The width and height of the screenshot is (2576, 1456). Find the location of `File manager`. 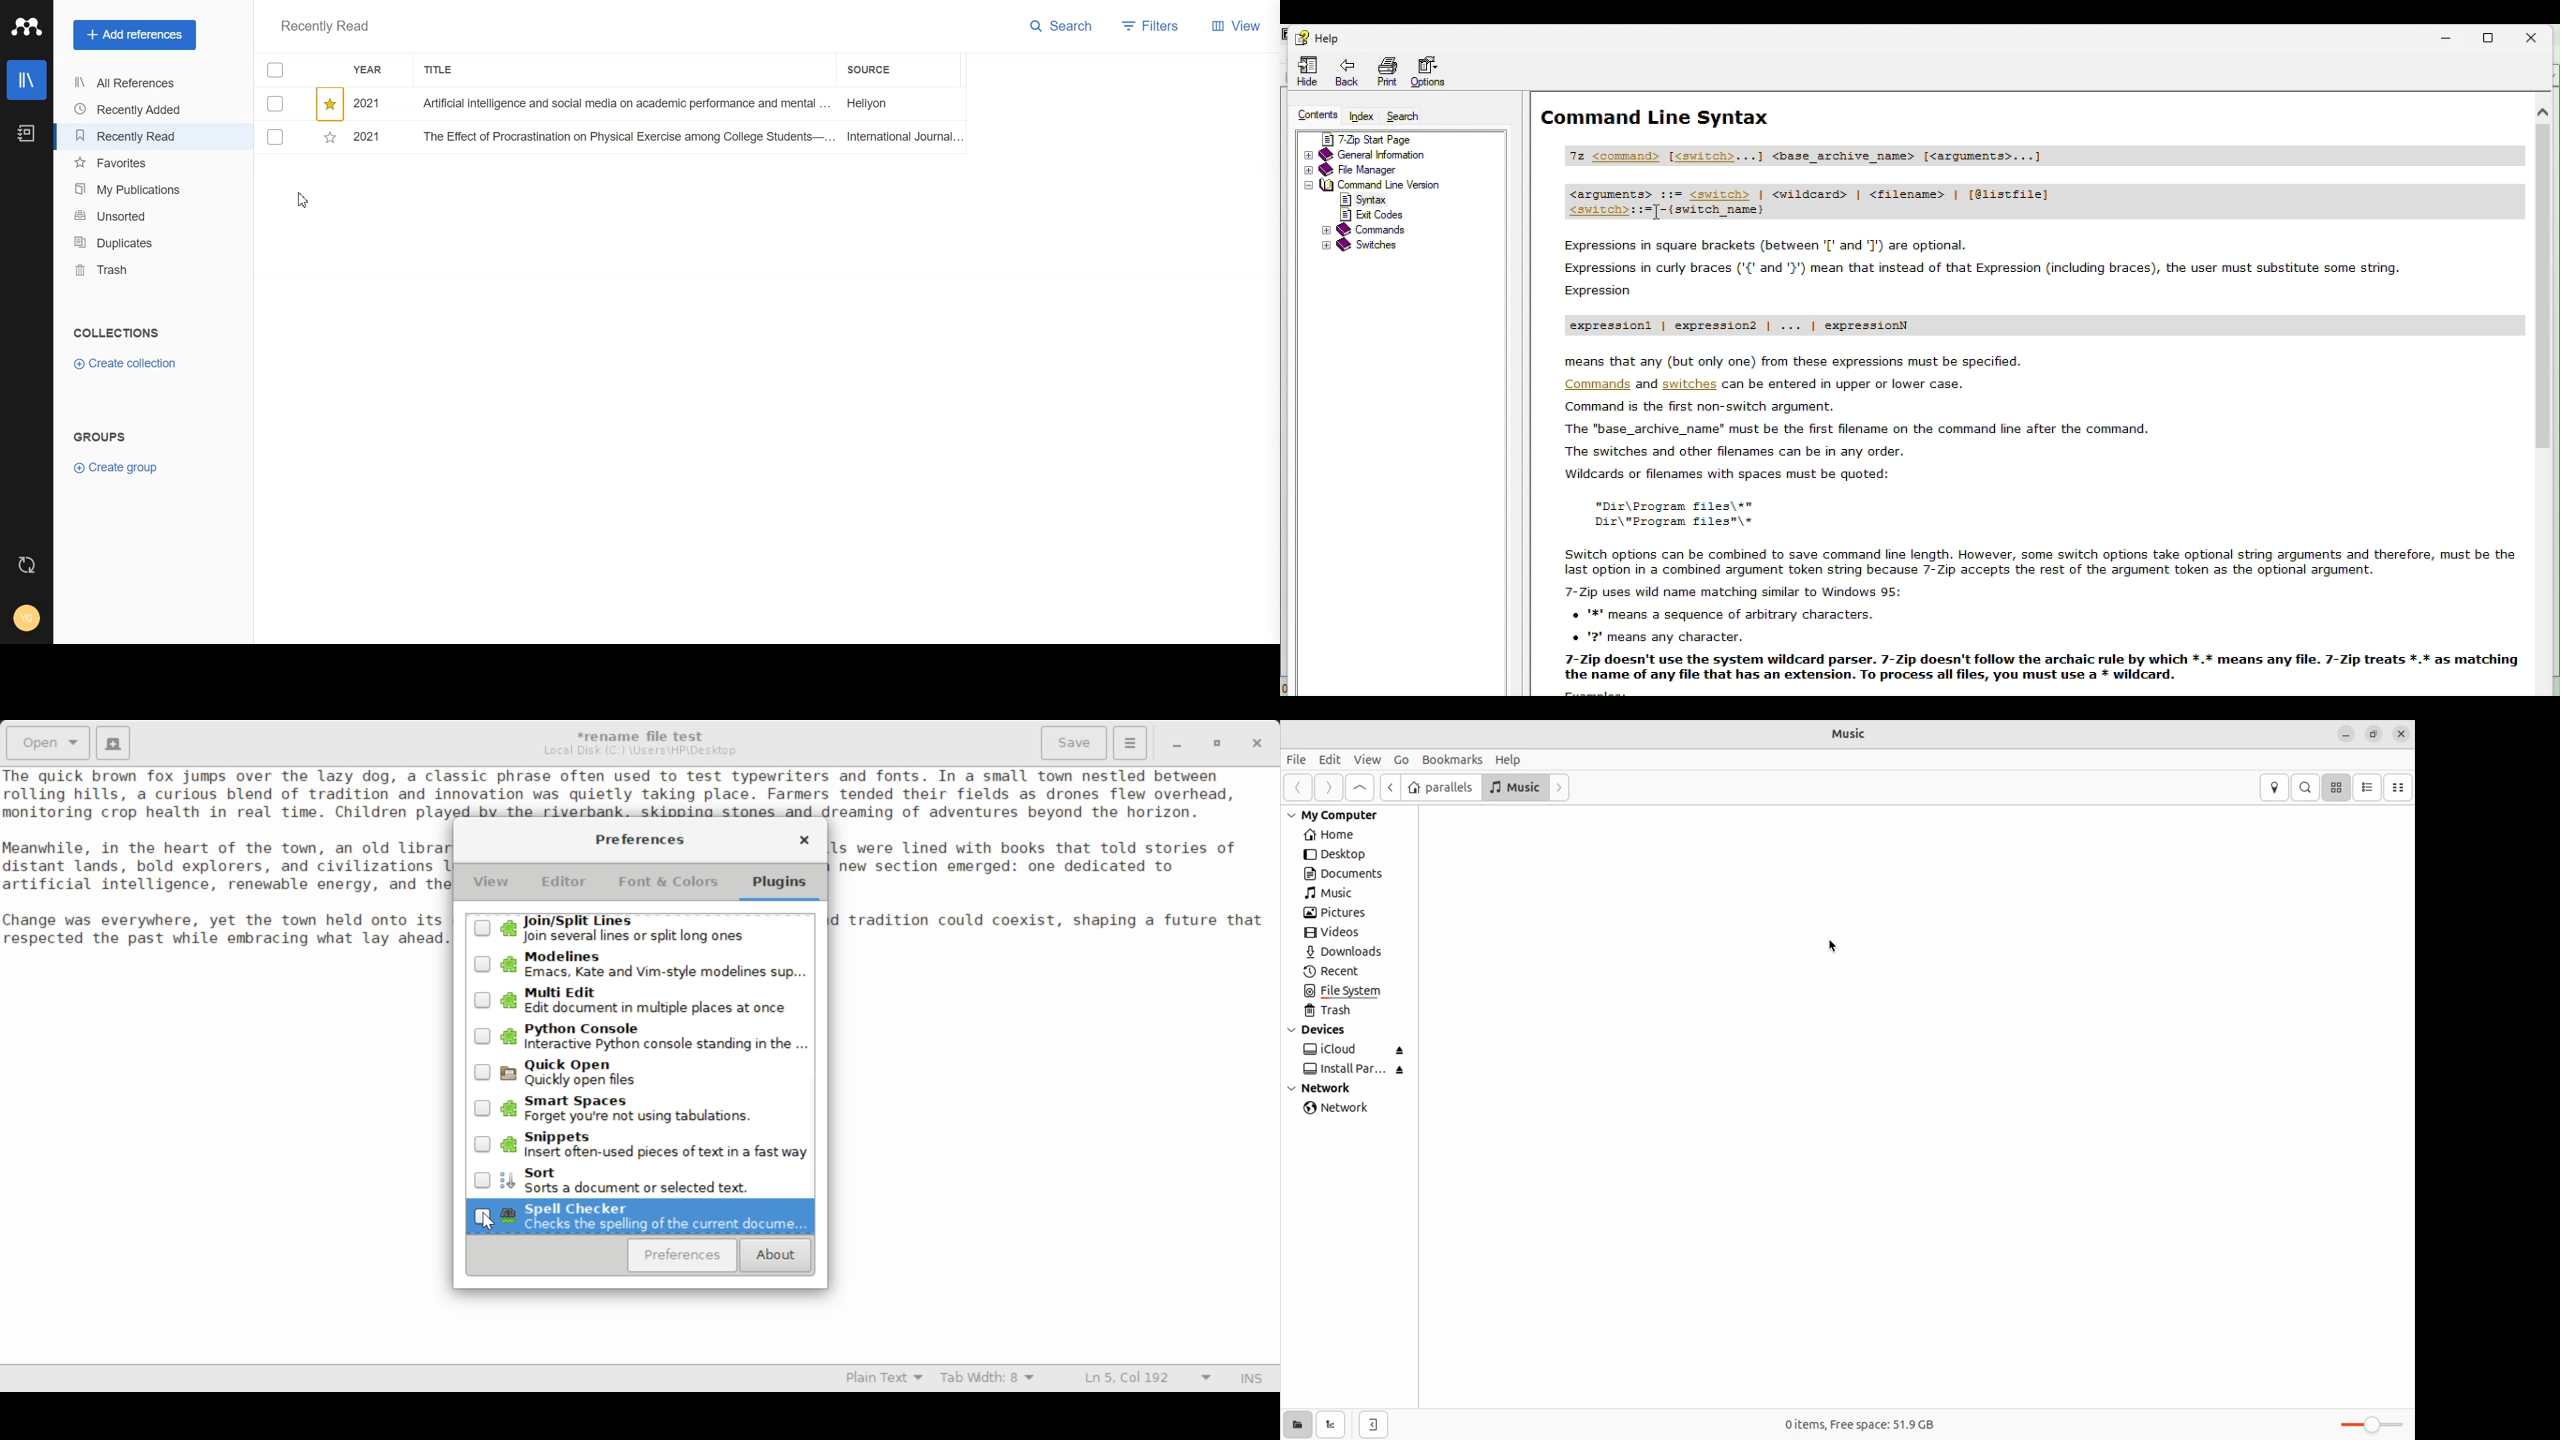

File manager is located at coordinates (1367, 170).